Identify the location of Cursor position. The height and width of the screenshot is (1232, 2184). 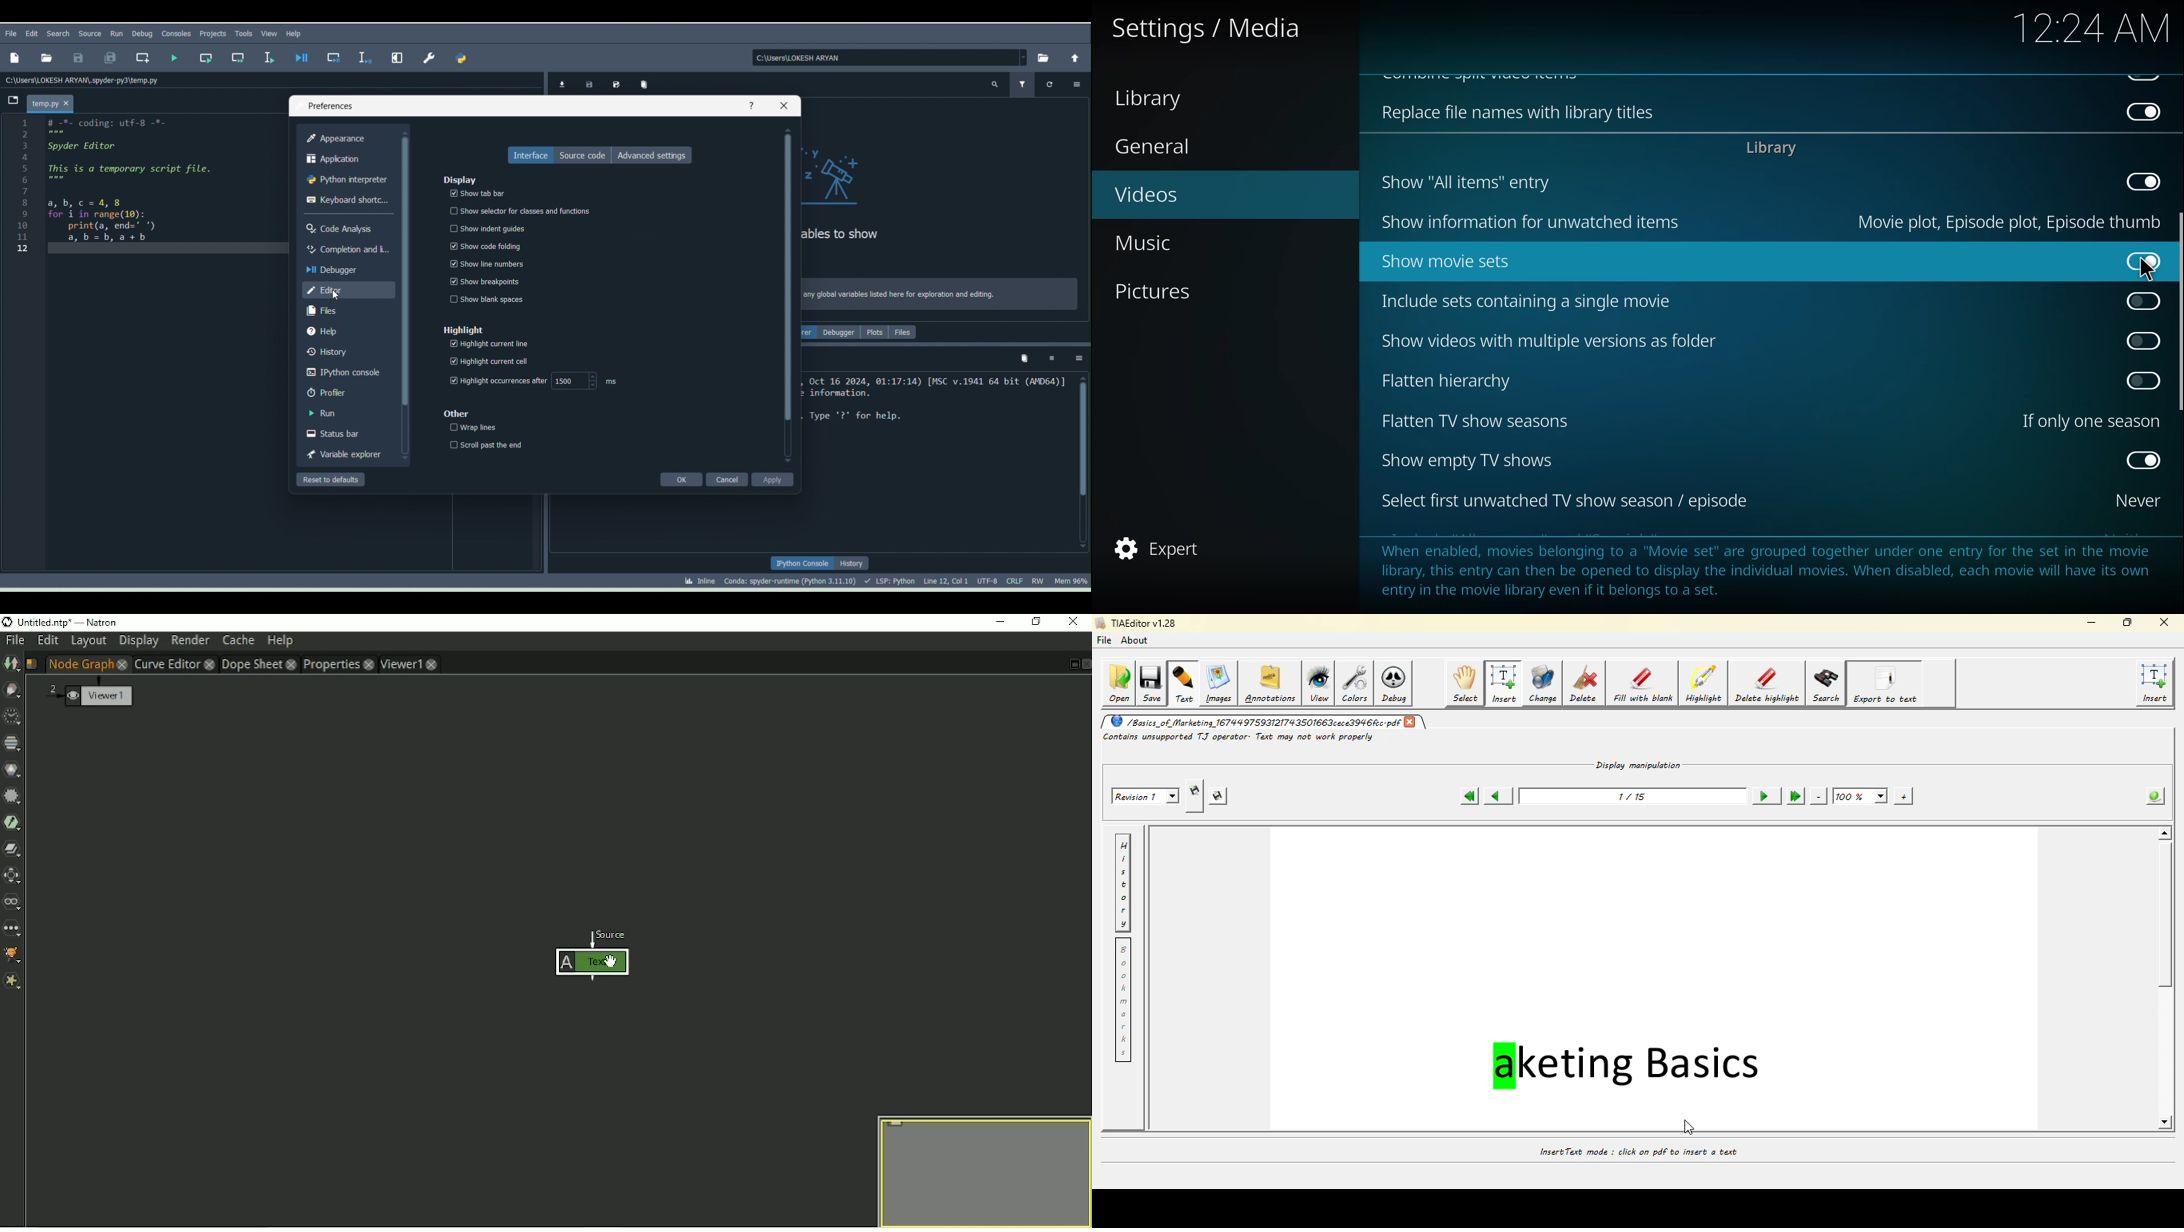
(946, 579).